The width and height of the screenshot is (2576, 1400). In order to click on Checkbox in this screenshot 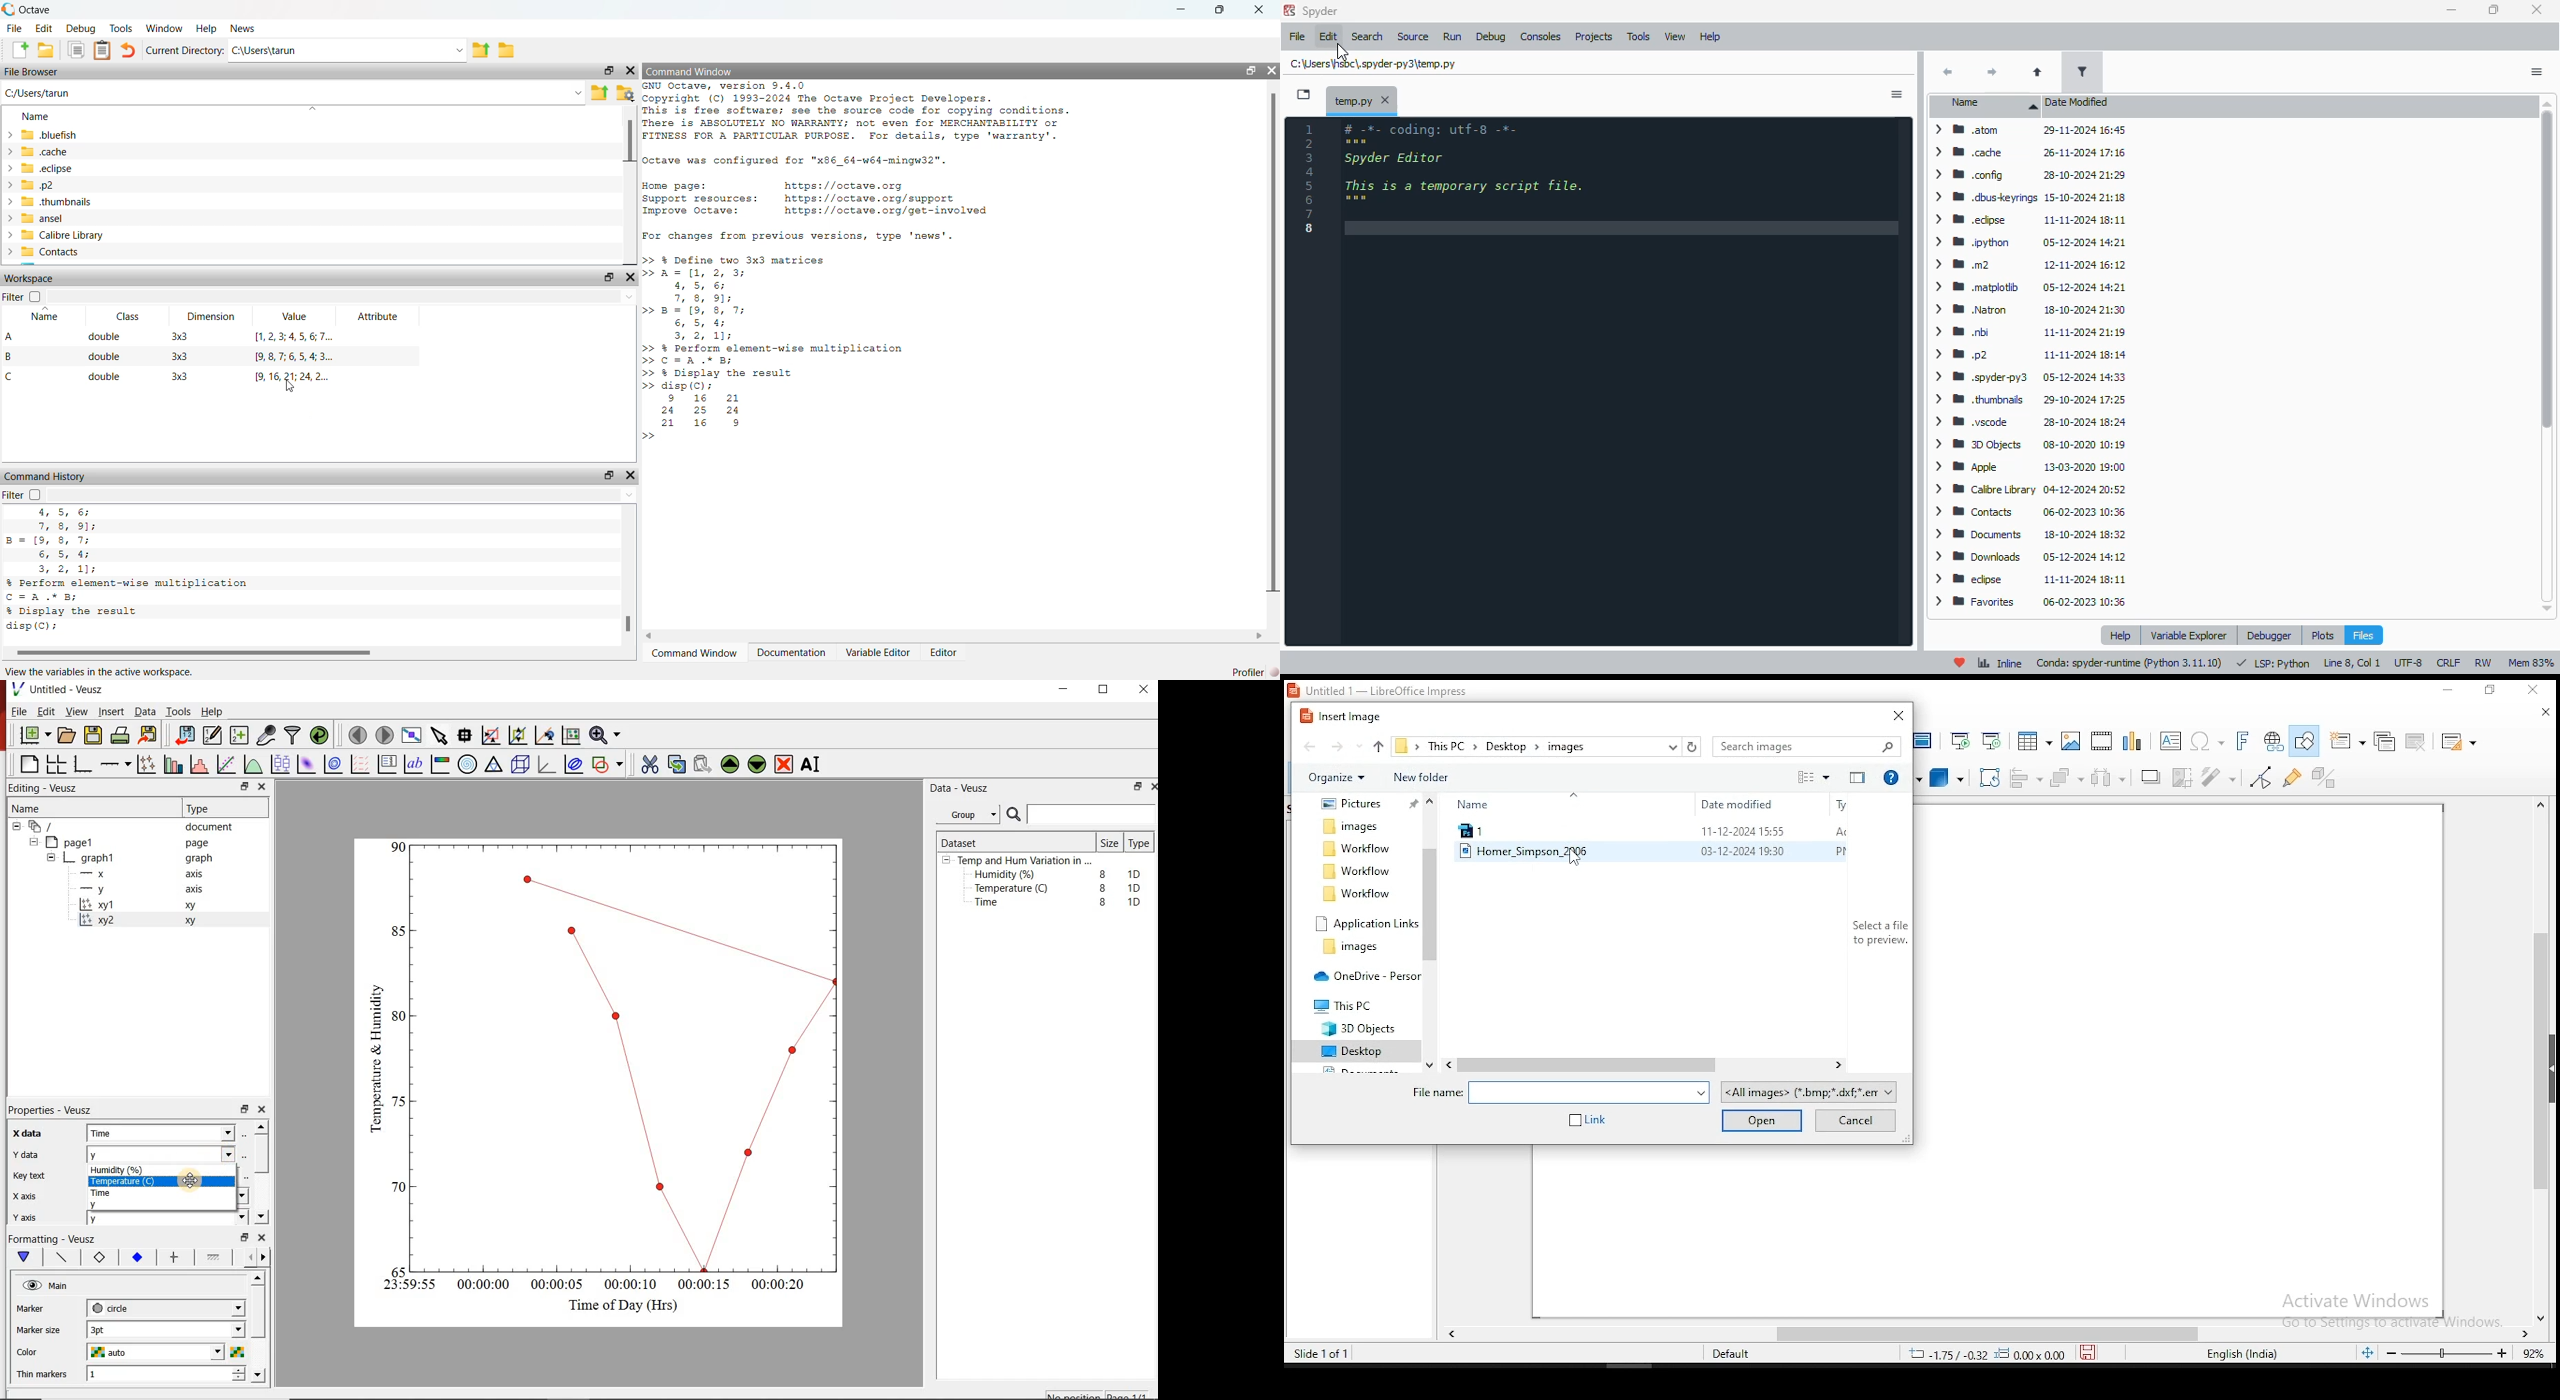, I will do `click(35, 296)`.